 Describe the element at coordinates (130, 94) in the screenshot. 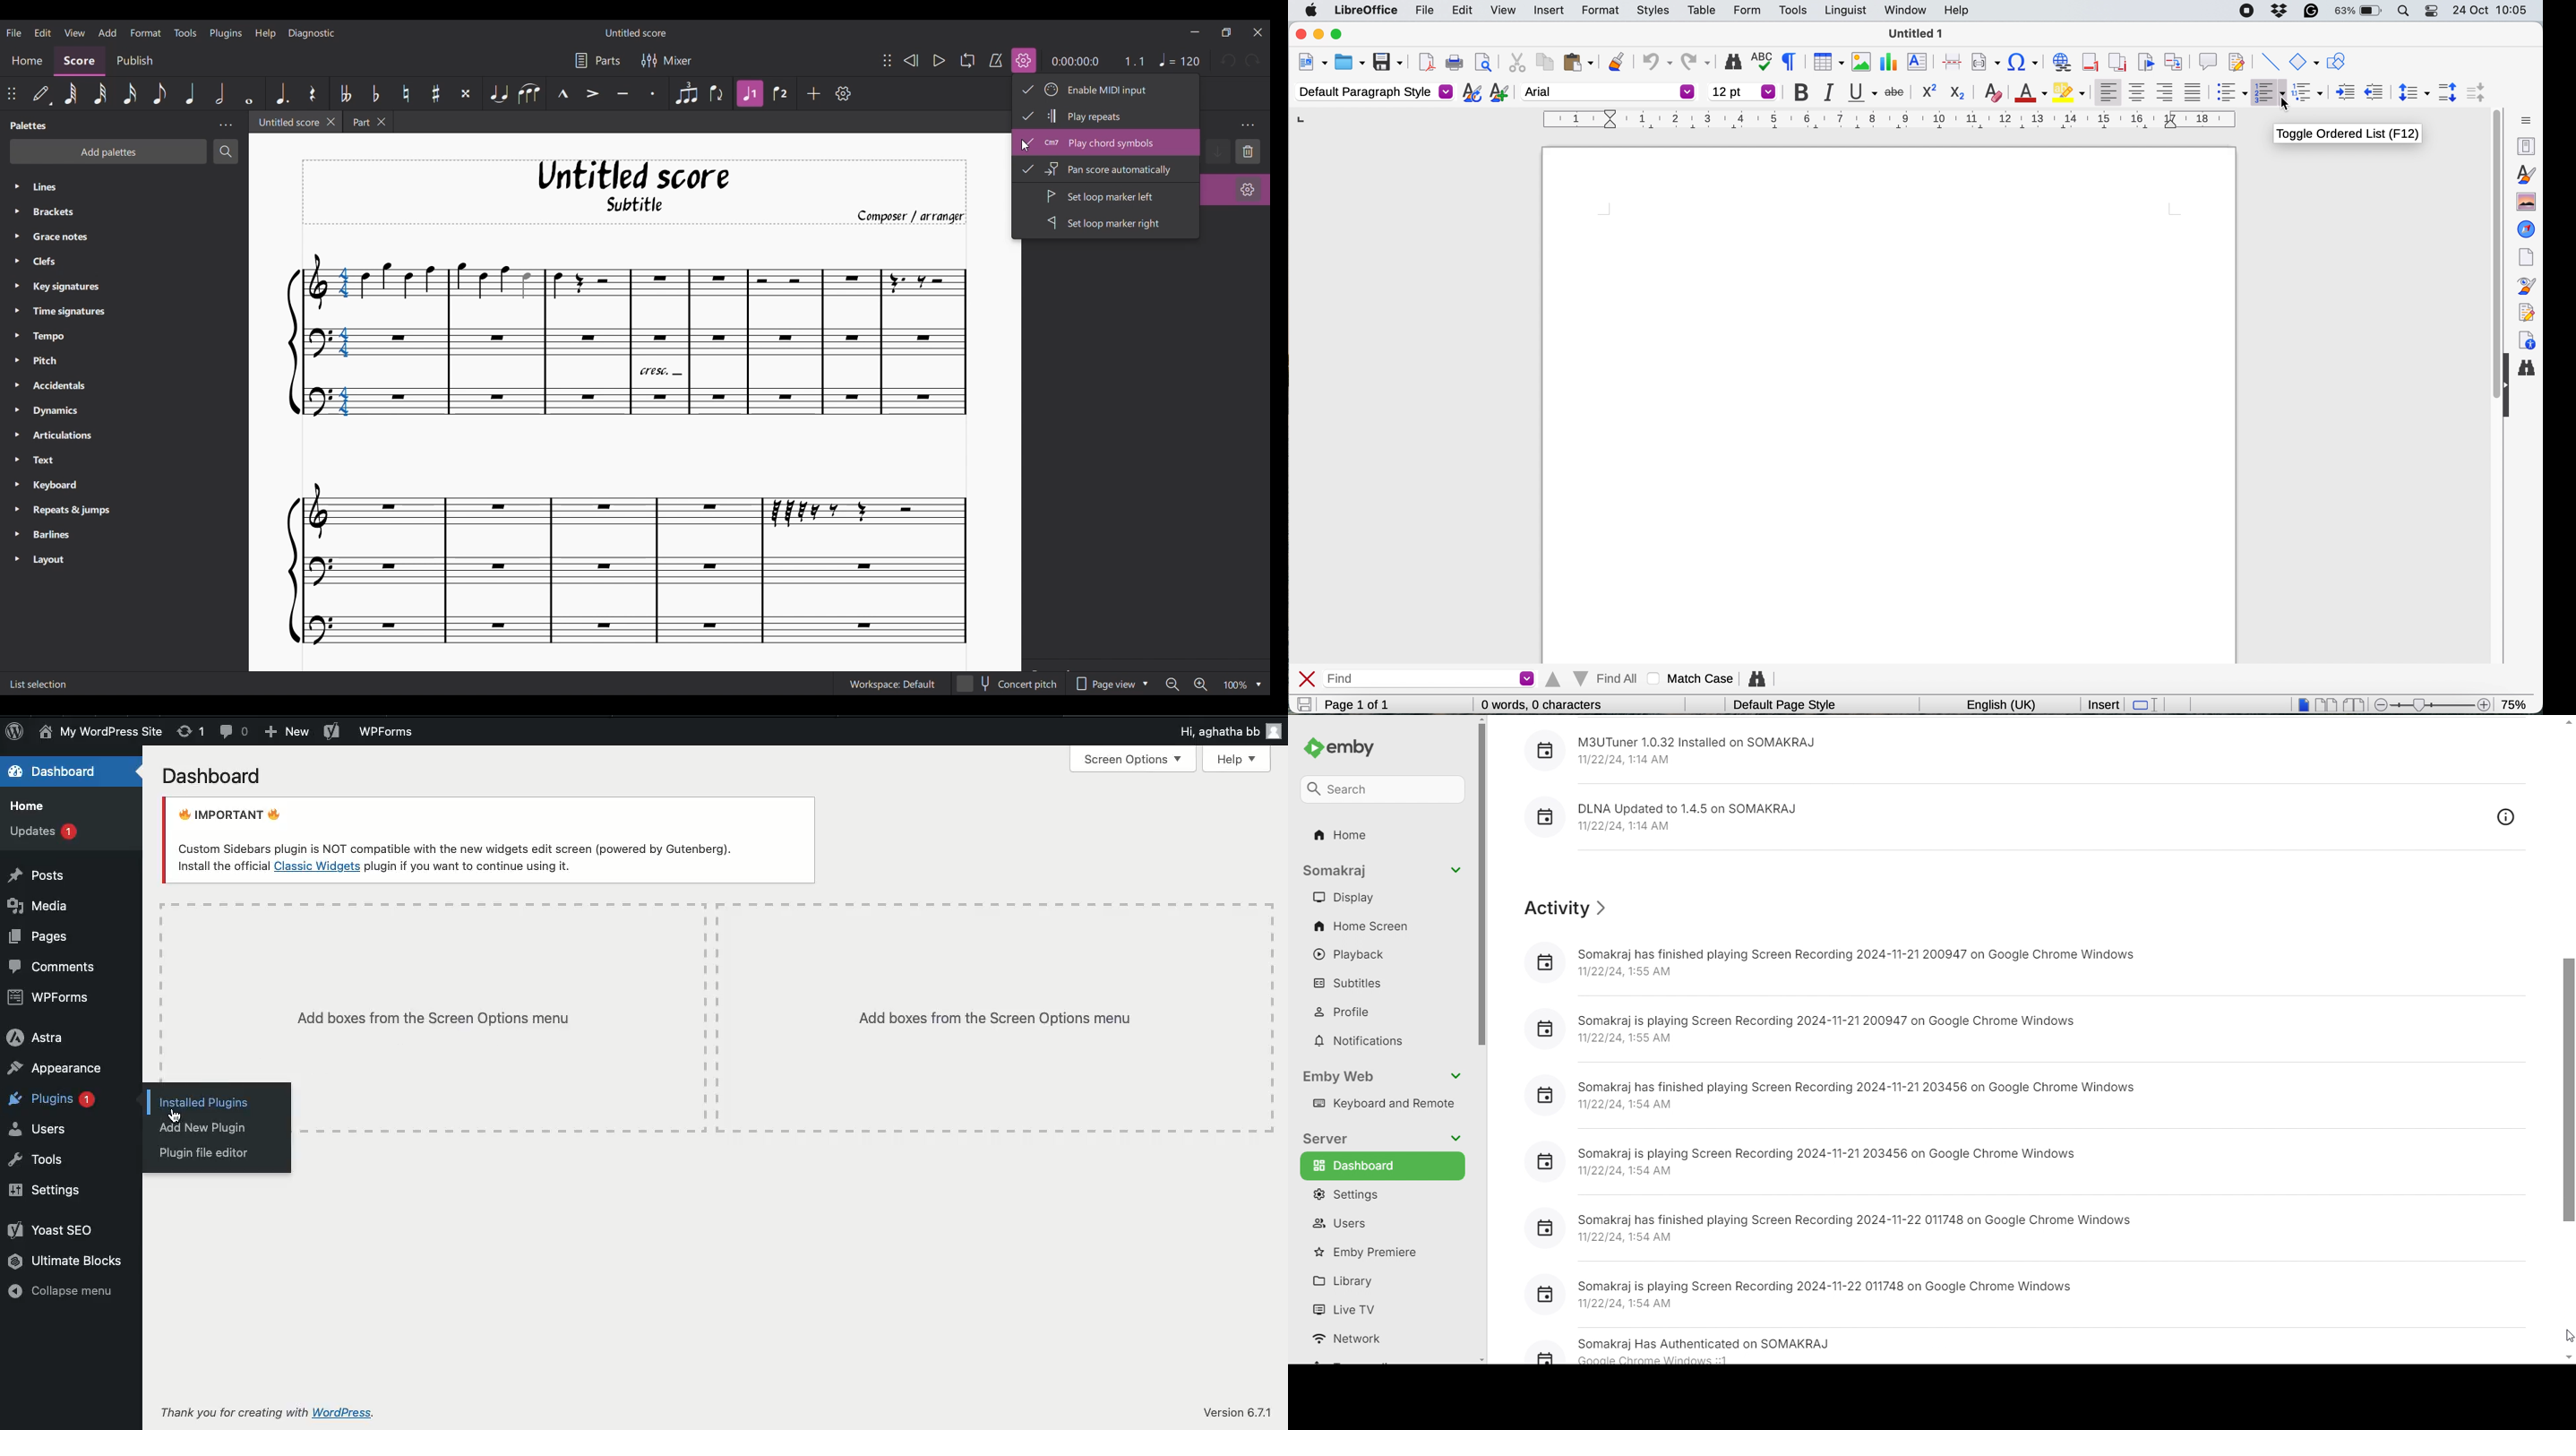

I see `16th note` at that location.